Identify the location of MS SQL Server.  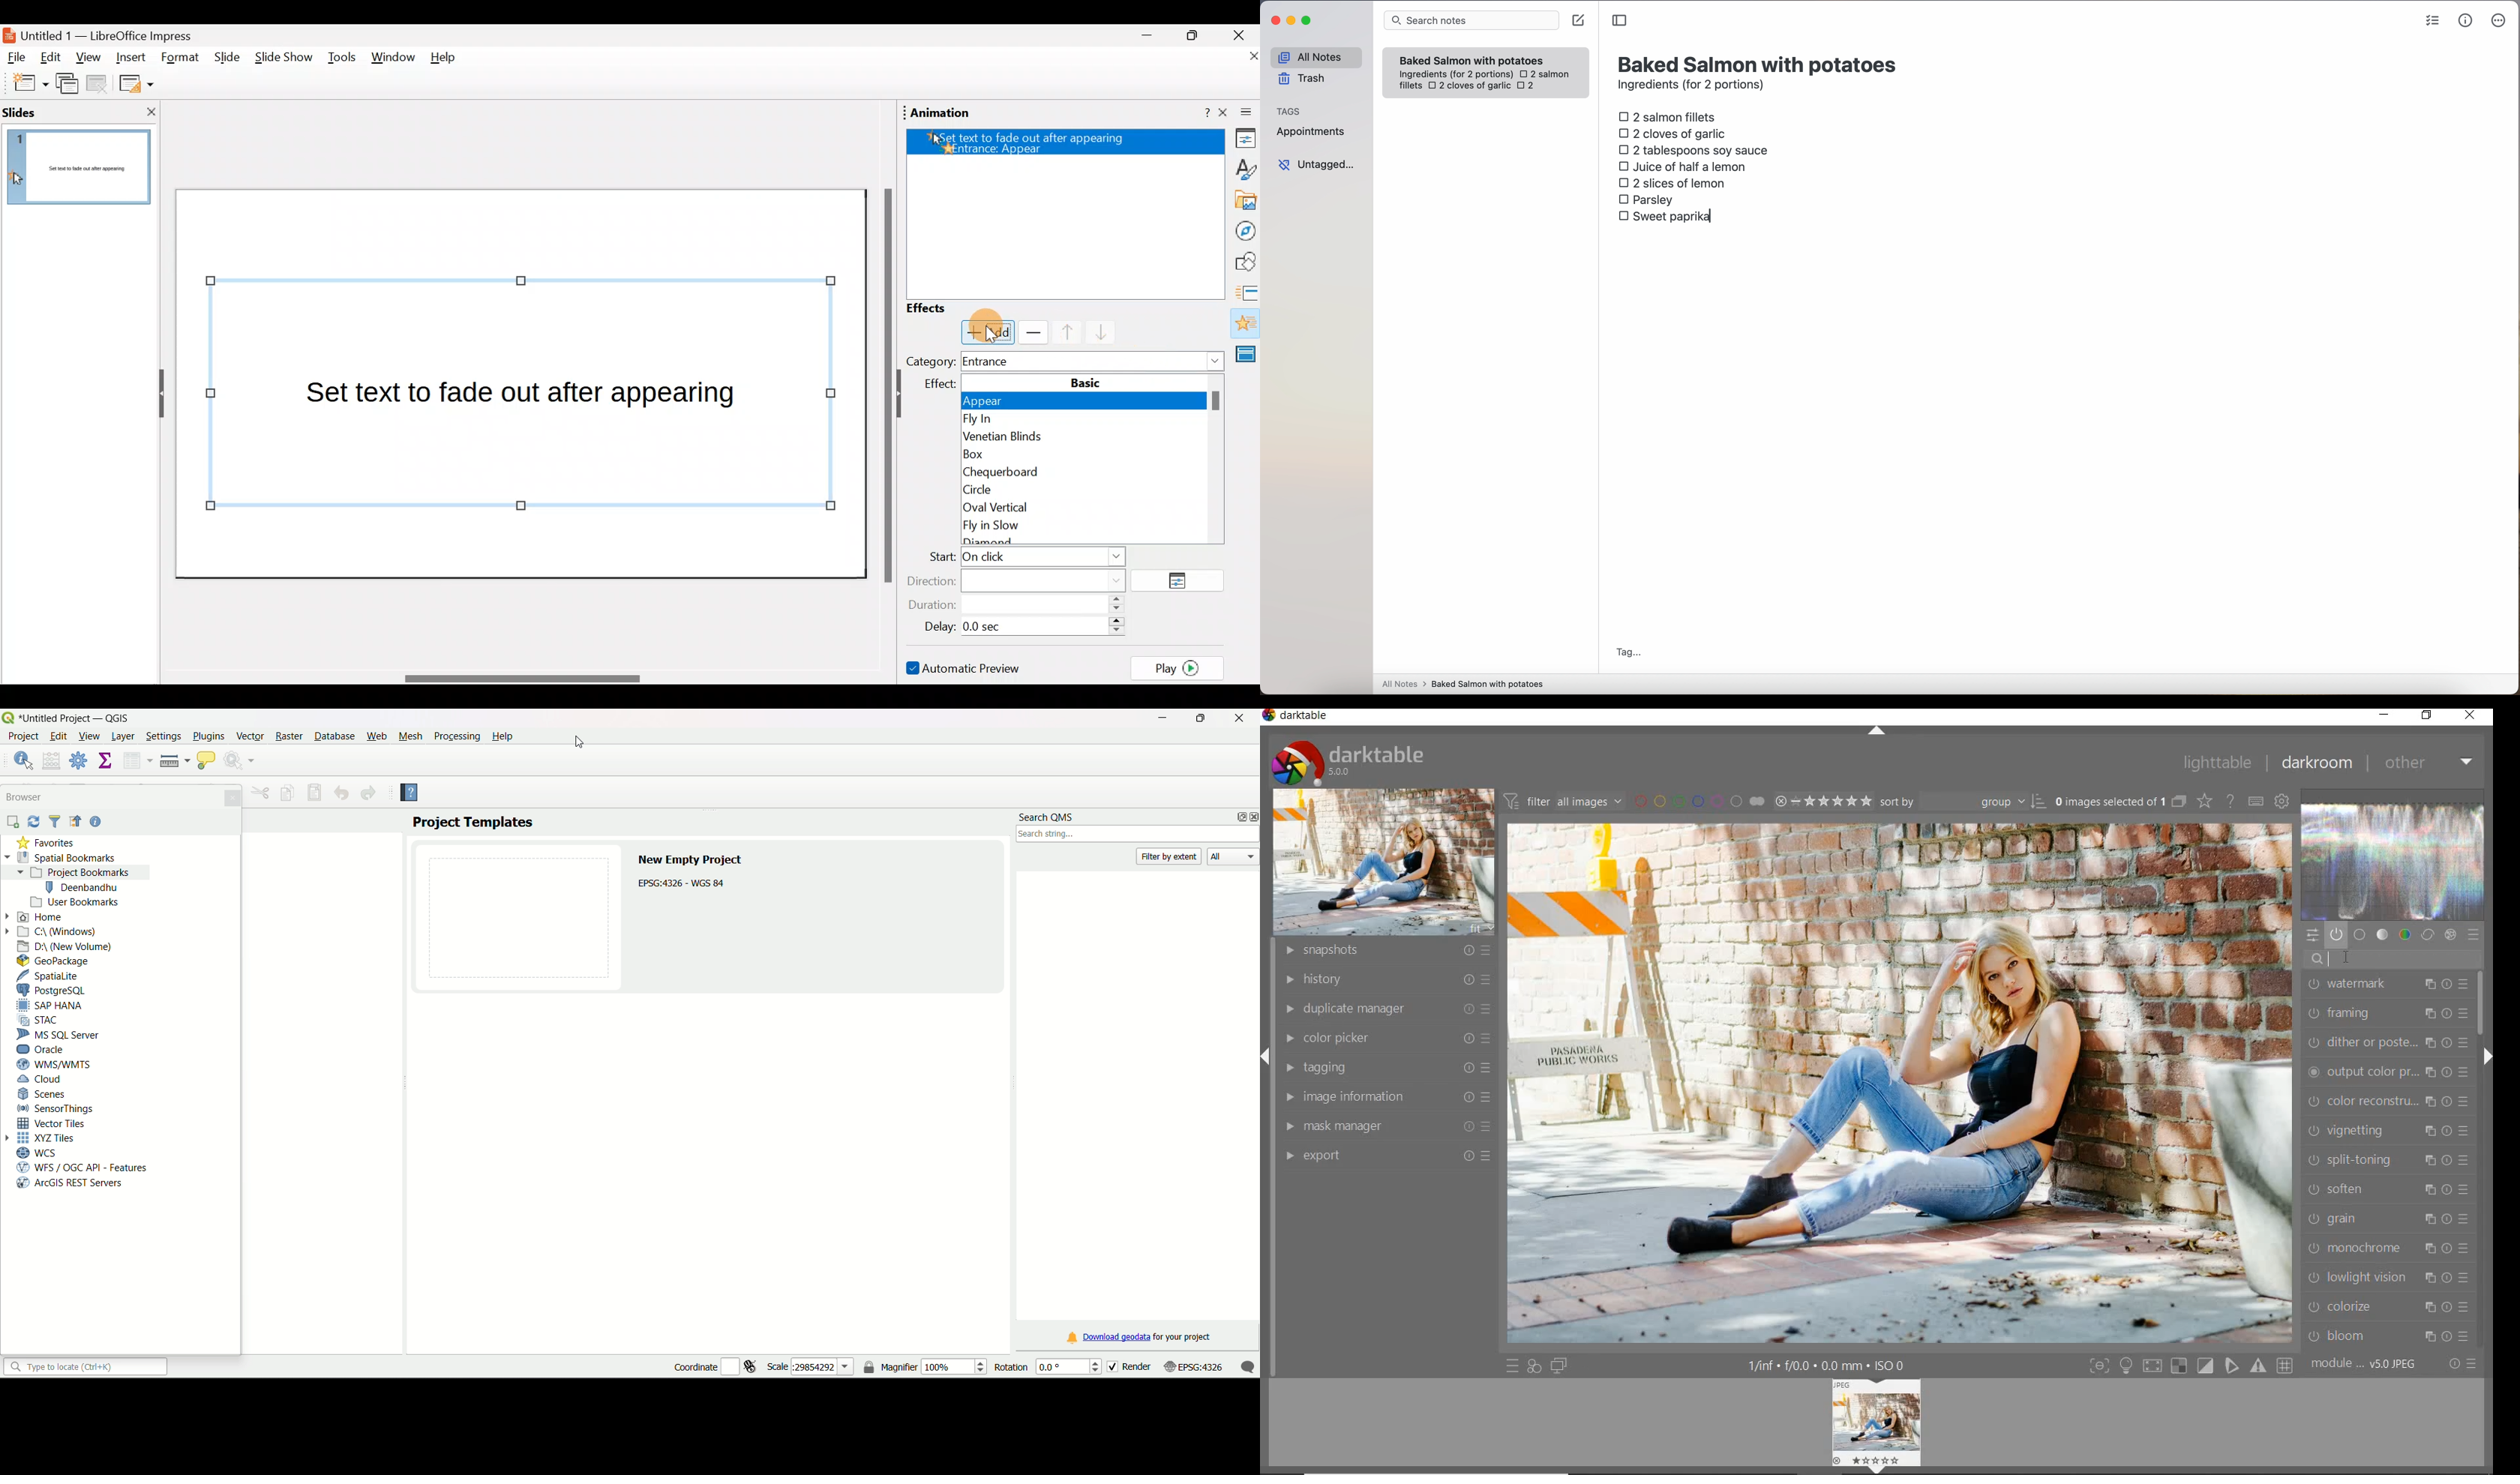
(57, 1033).